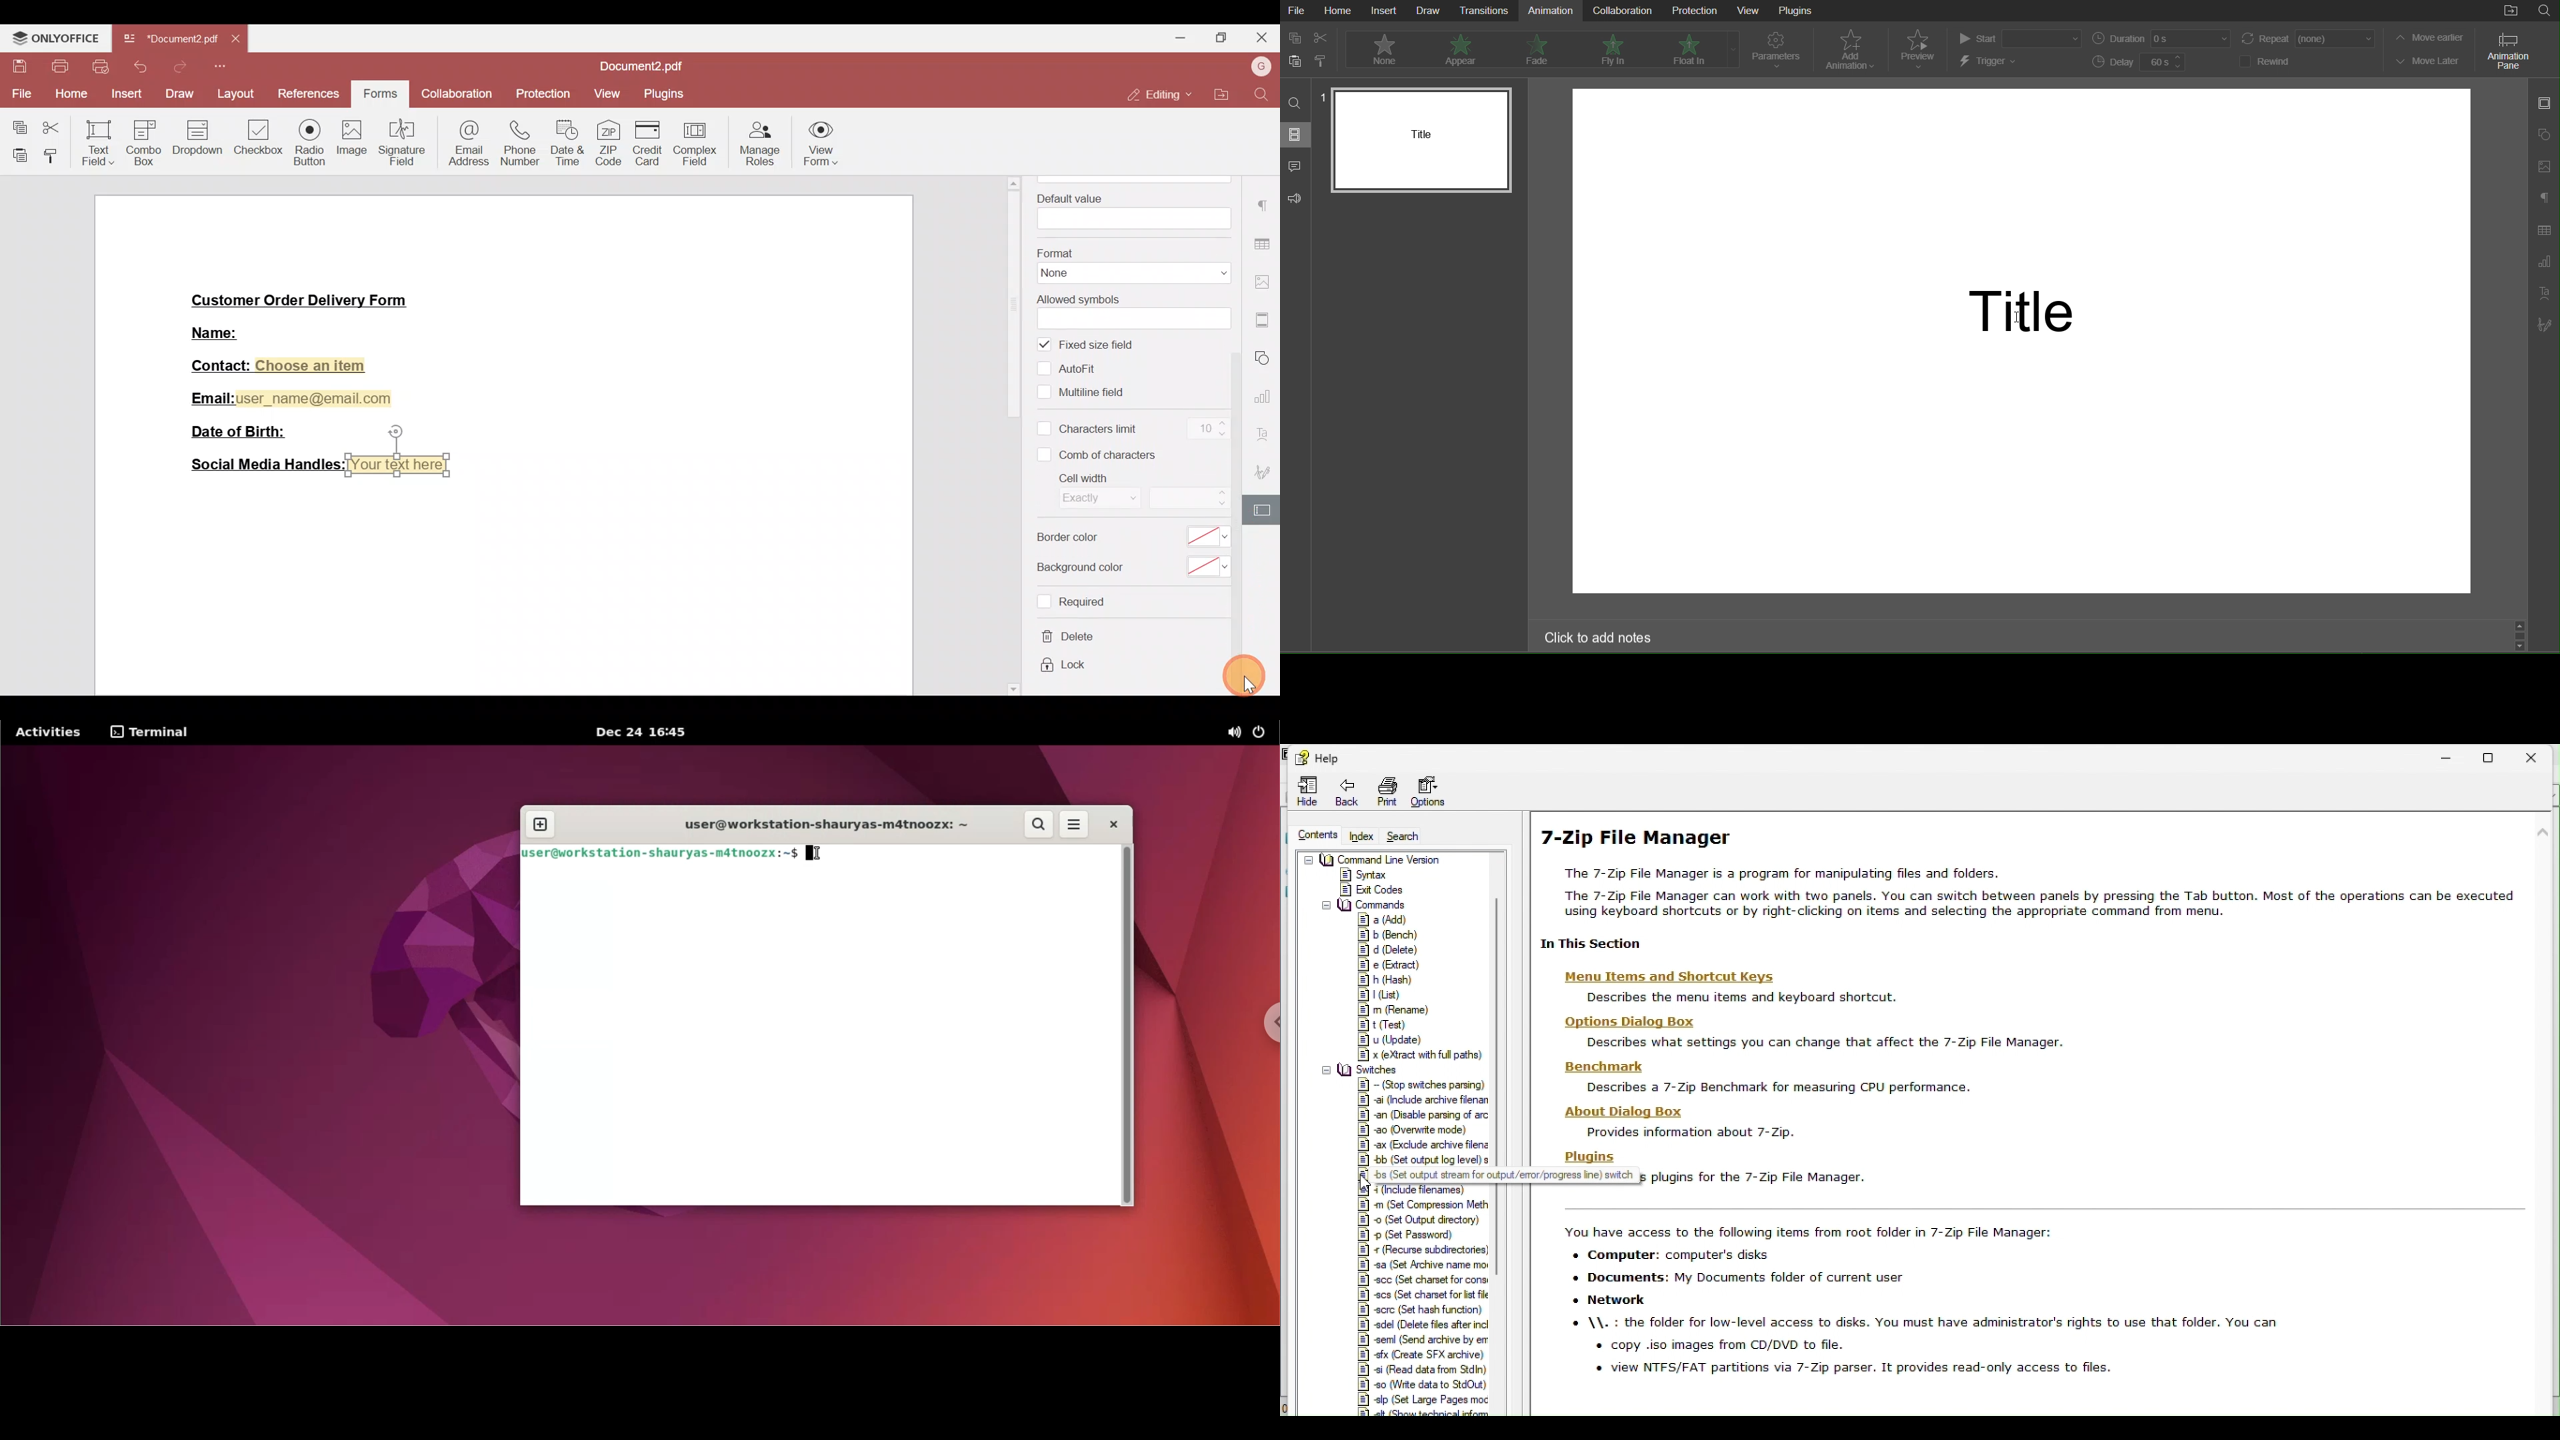 Image resolution: width=2576 pixels, height=1456 pixels. Describe the element at coordinates (1989, 61) in the screenshot. I see `Trigger` at that location.